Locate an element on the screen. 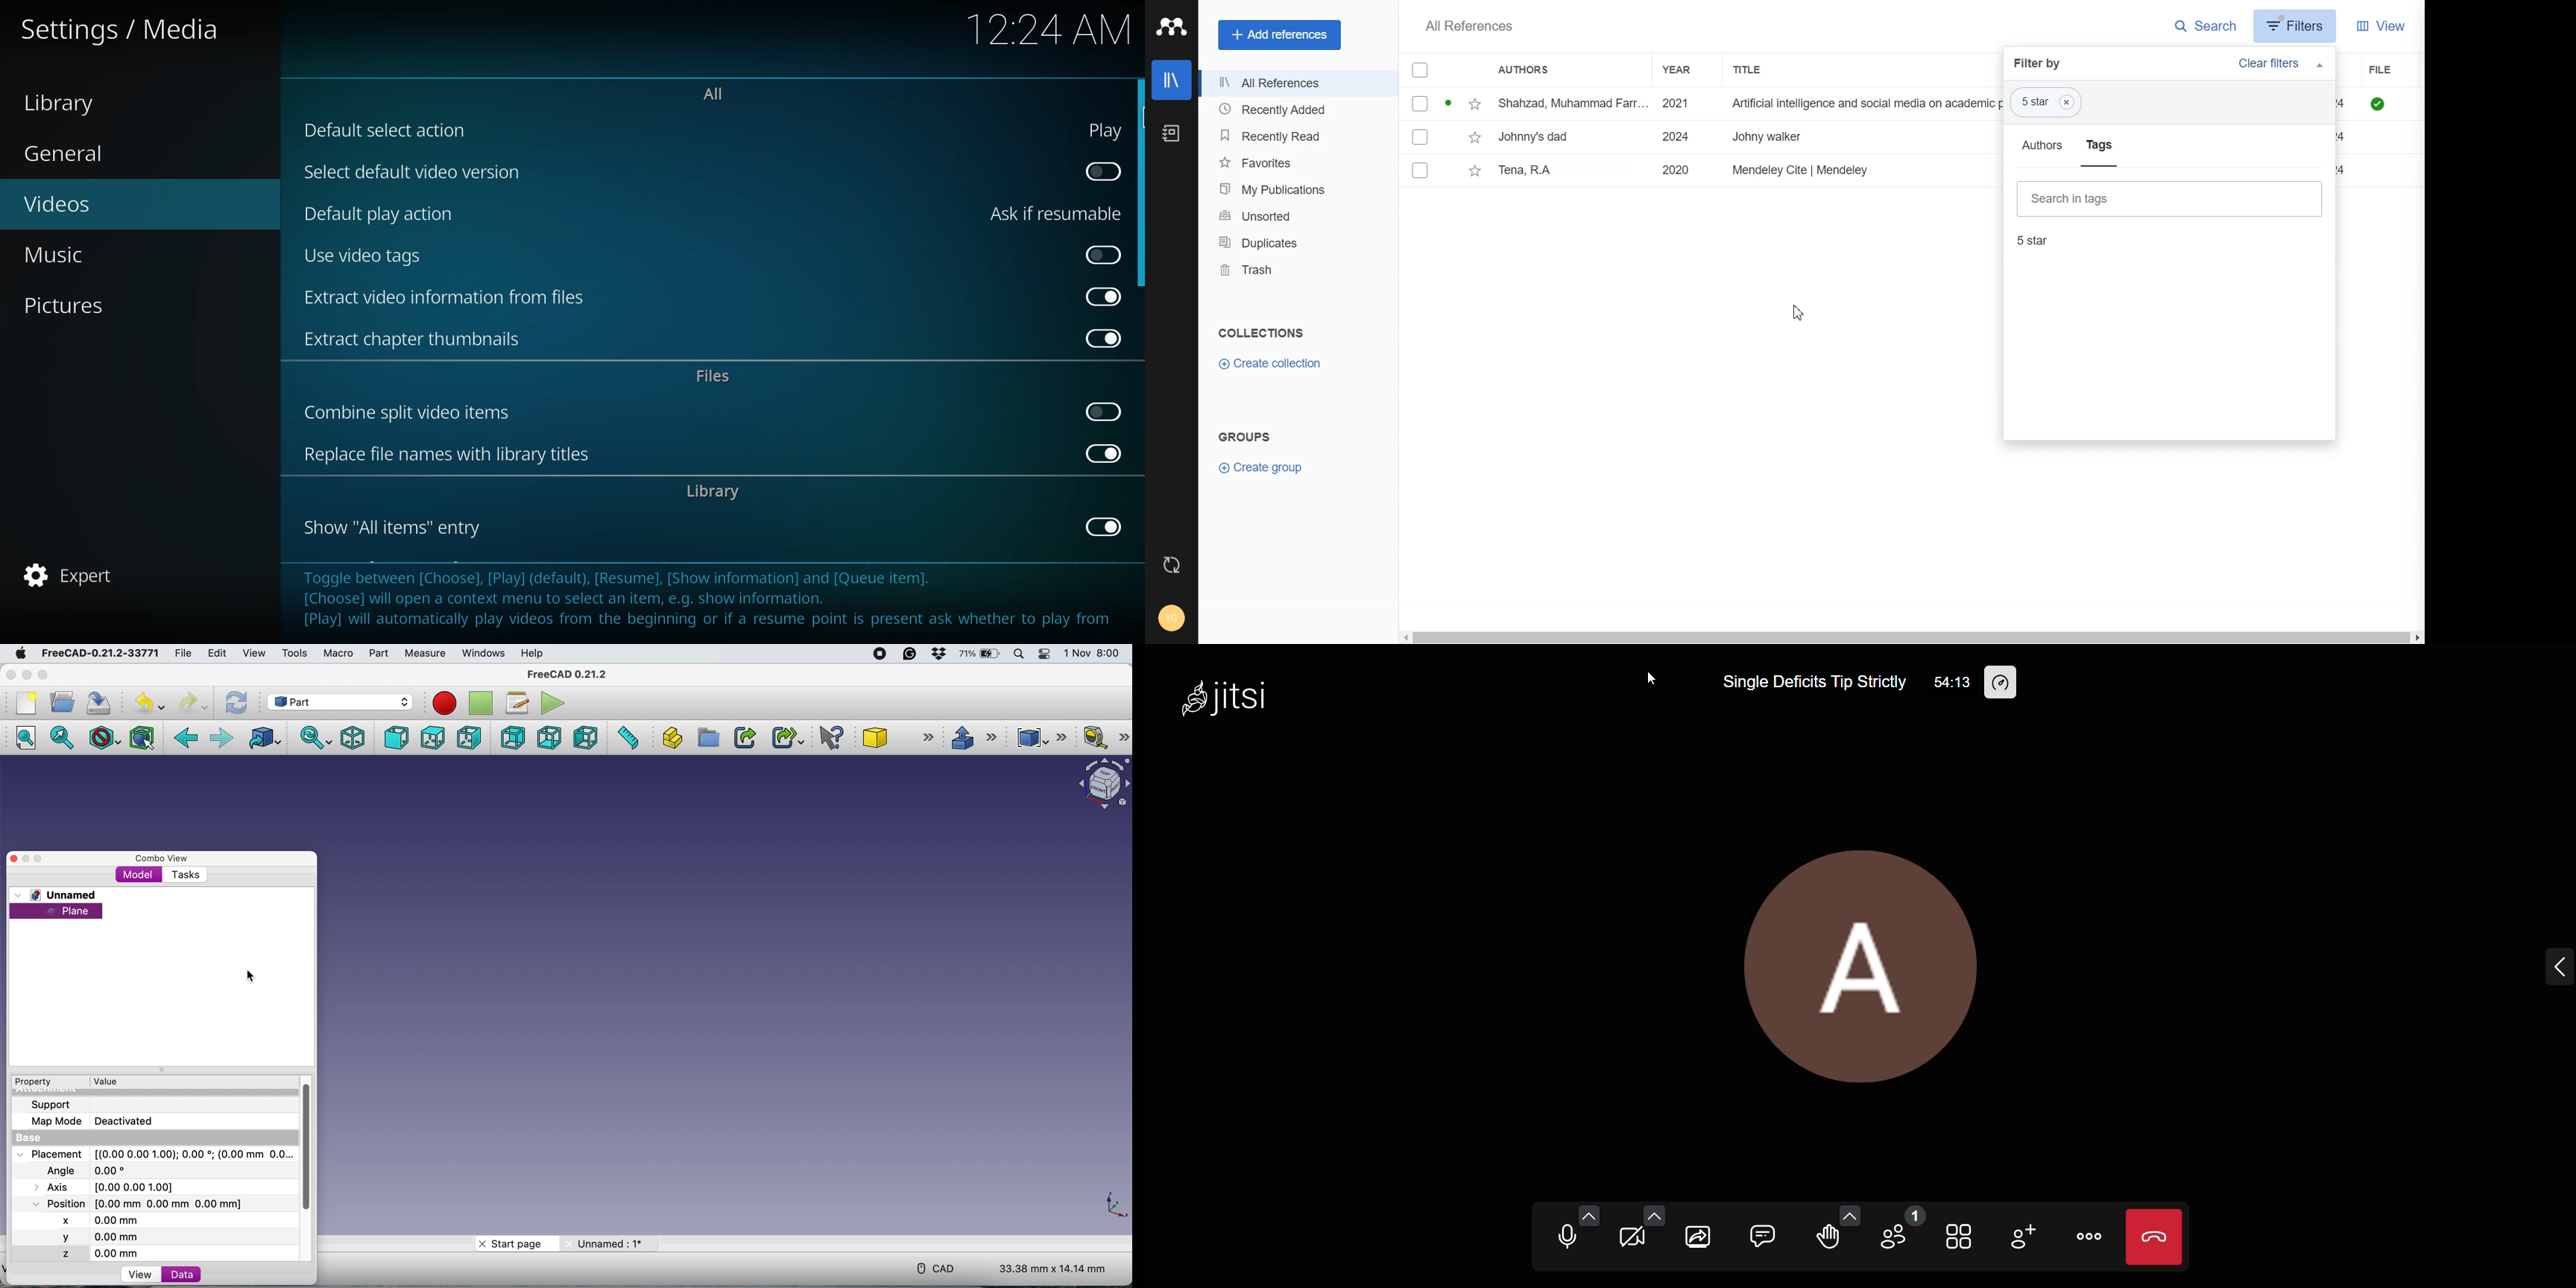 The image size is (2576, 1288). Groups is located at coordinates (1245, 436).